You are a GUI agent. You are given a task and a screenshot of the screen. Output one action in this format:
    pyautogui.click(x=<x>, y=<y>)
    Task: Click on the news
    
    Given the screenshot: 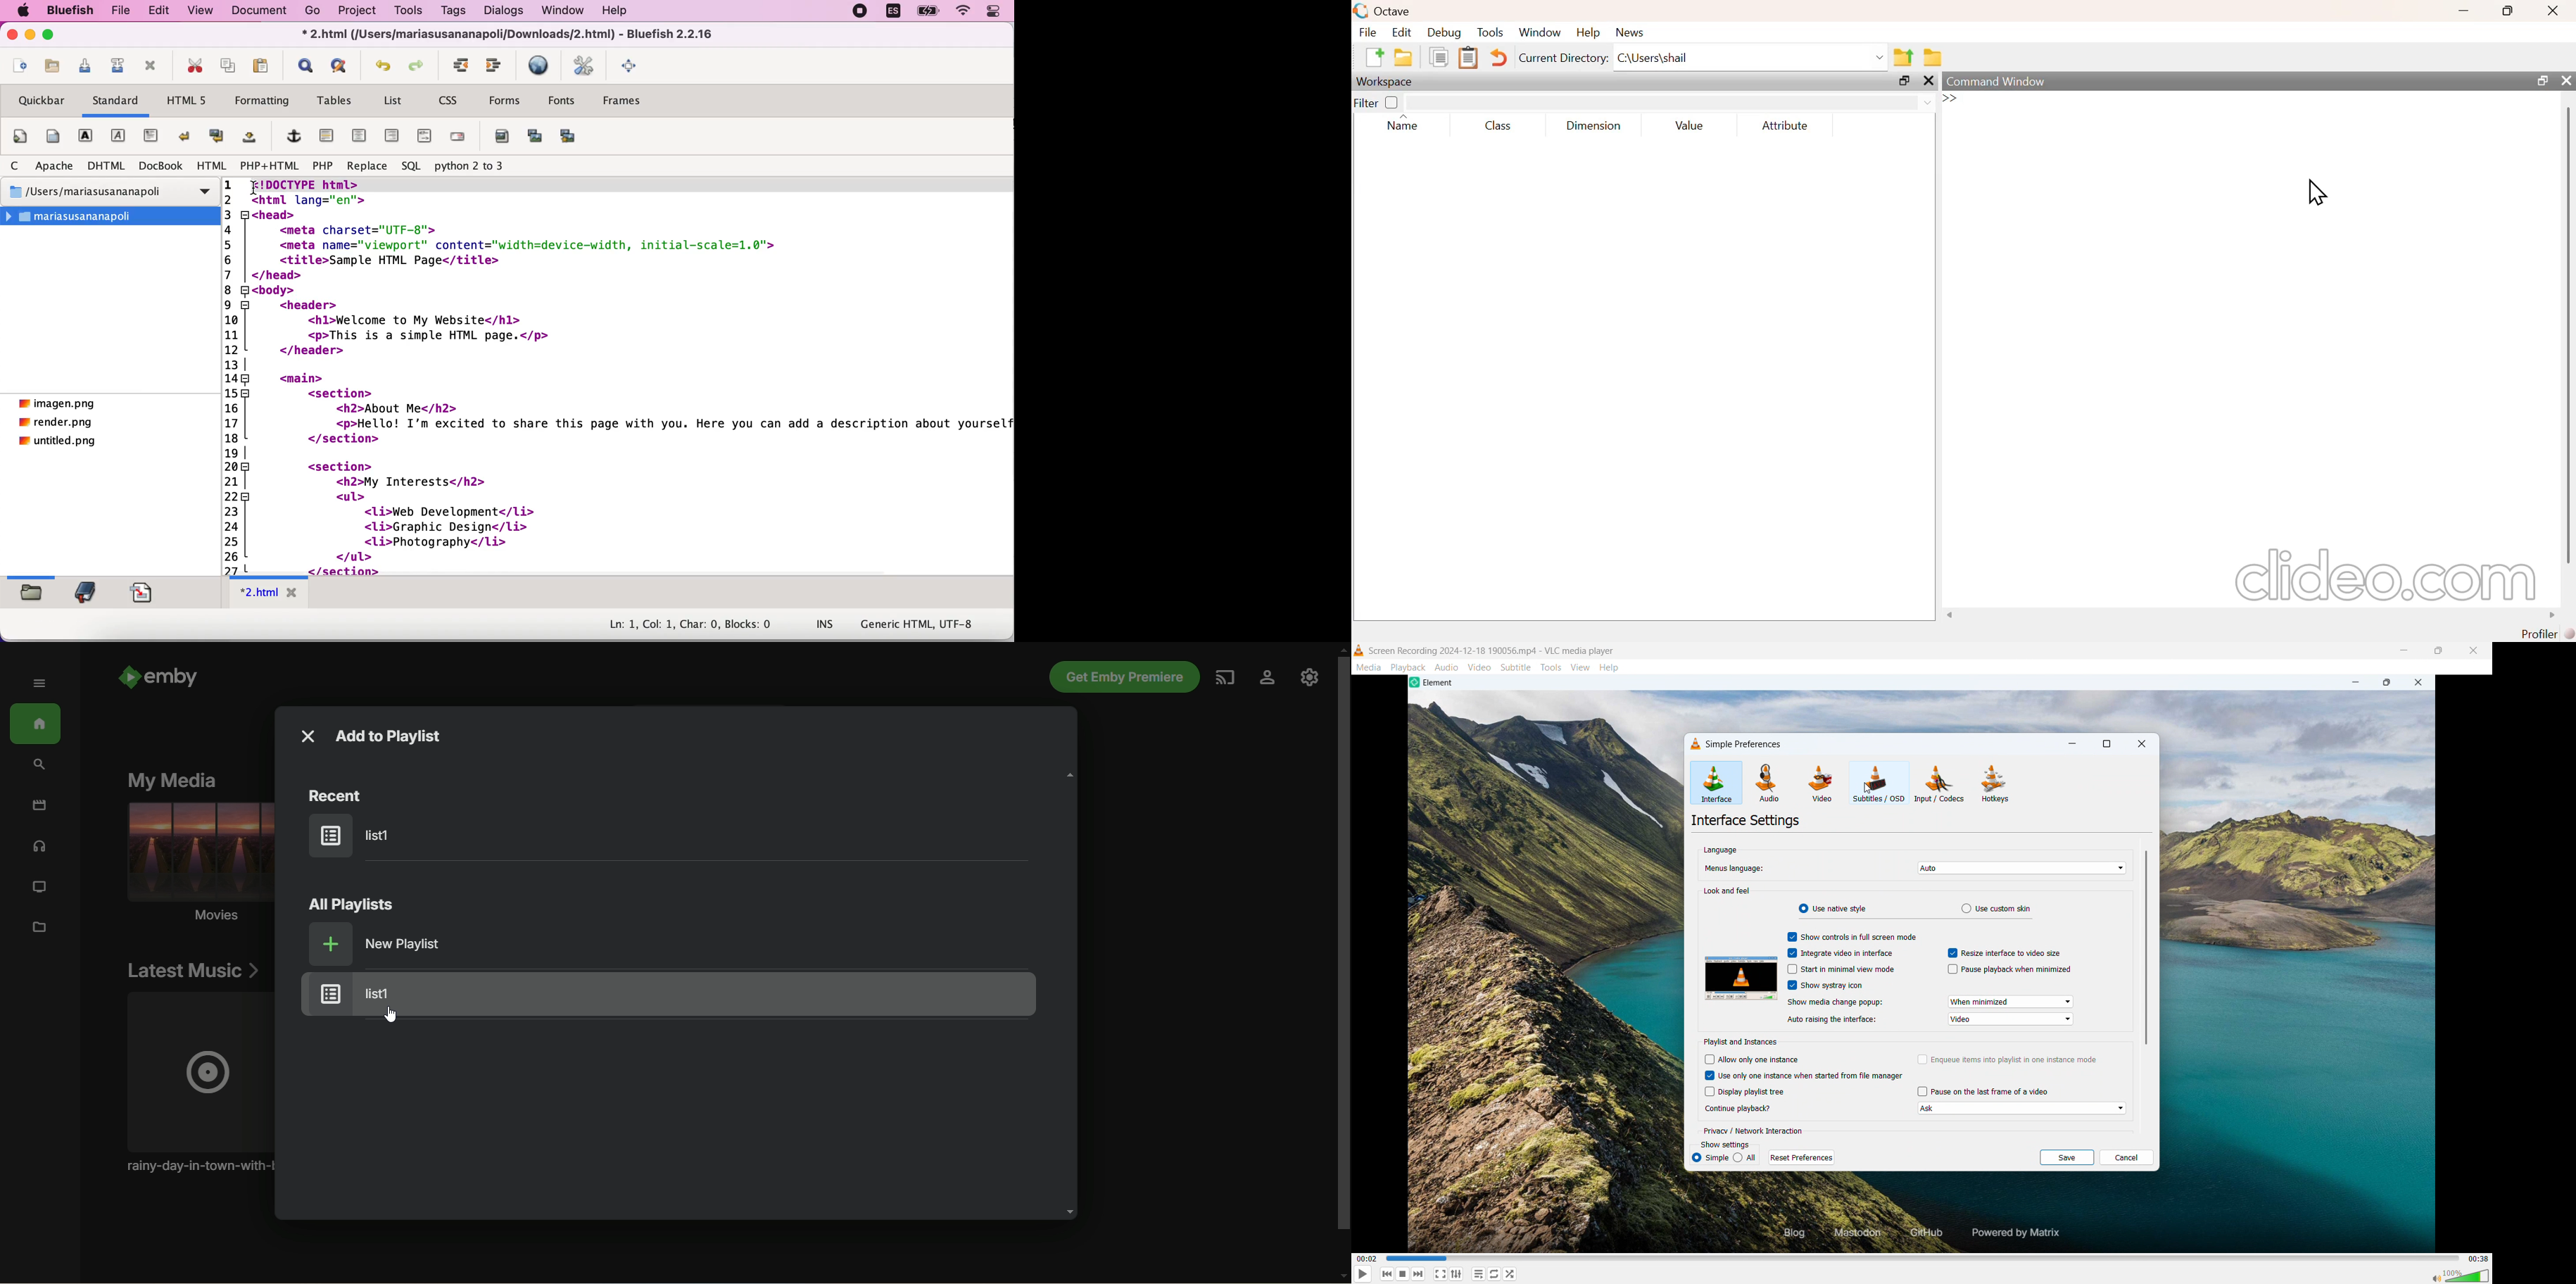 What is the action you would take?
    pyautogui.click(x=1631, y=33)
    